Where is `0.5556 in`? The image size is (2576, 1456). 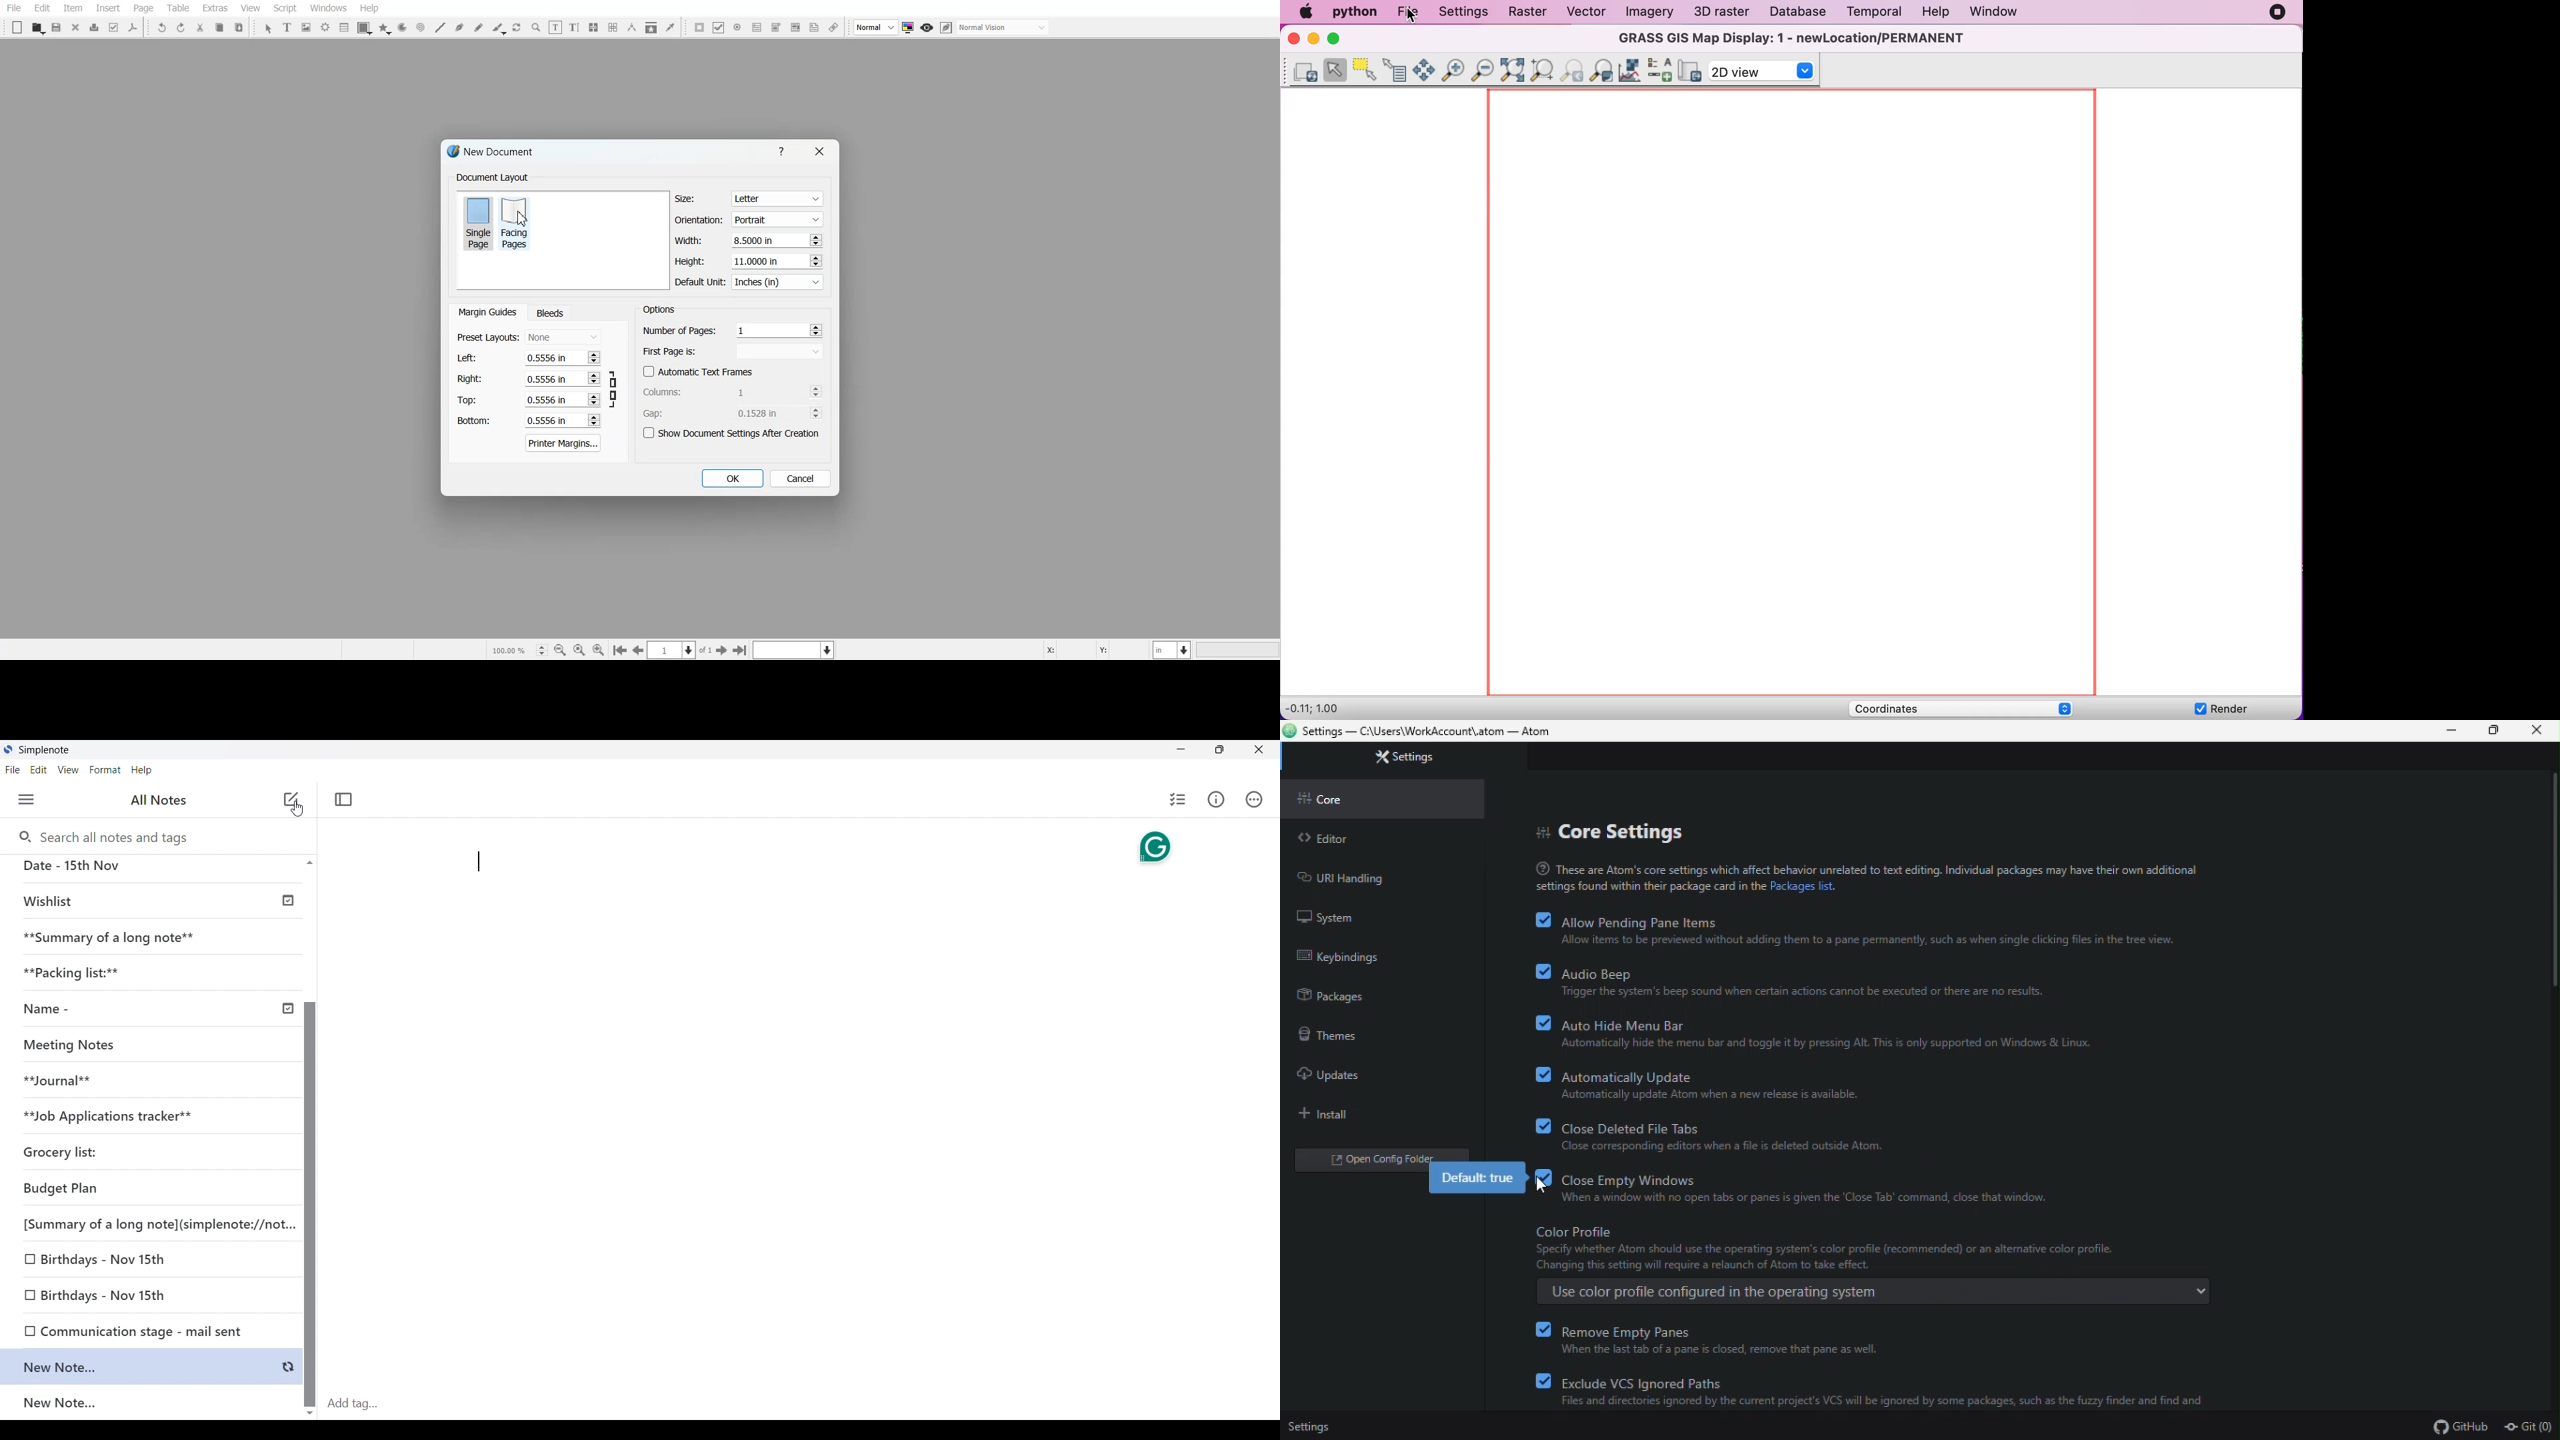
0.5556 in is located at coordinates (546, 357).